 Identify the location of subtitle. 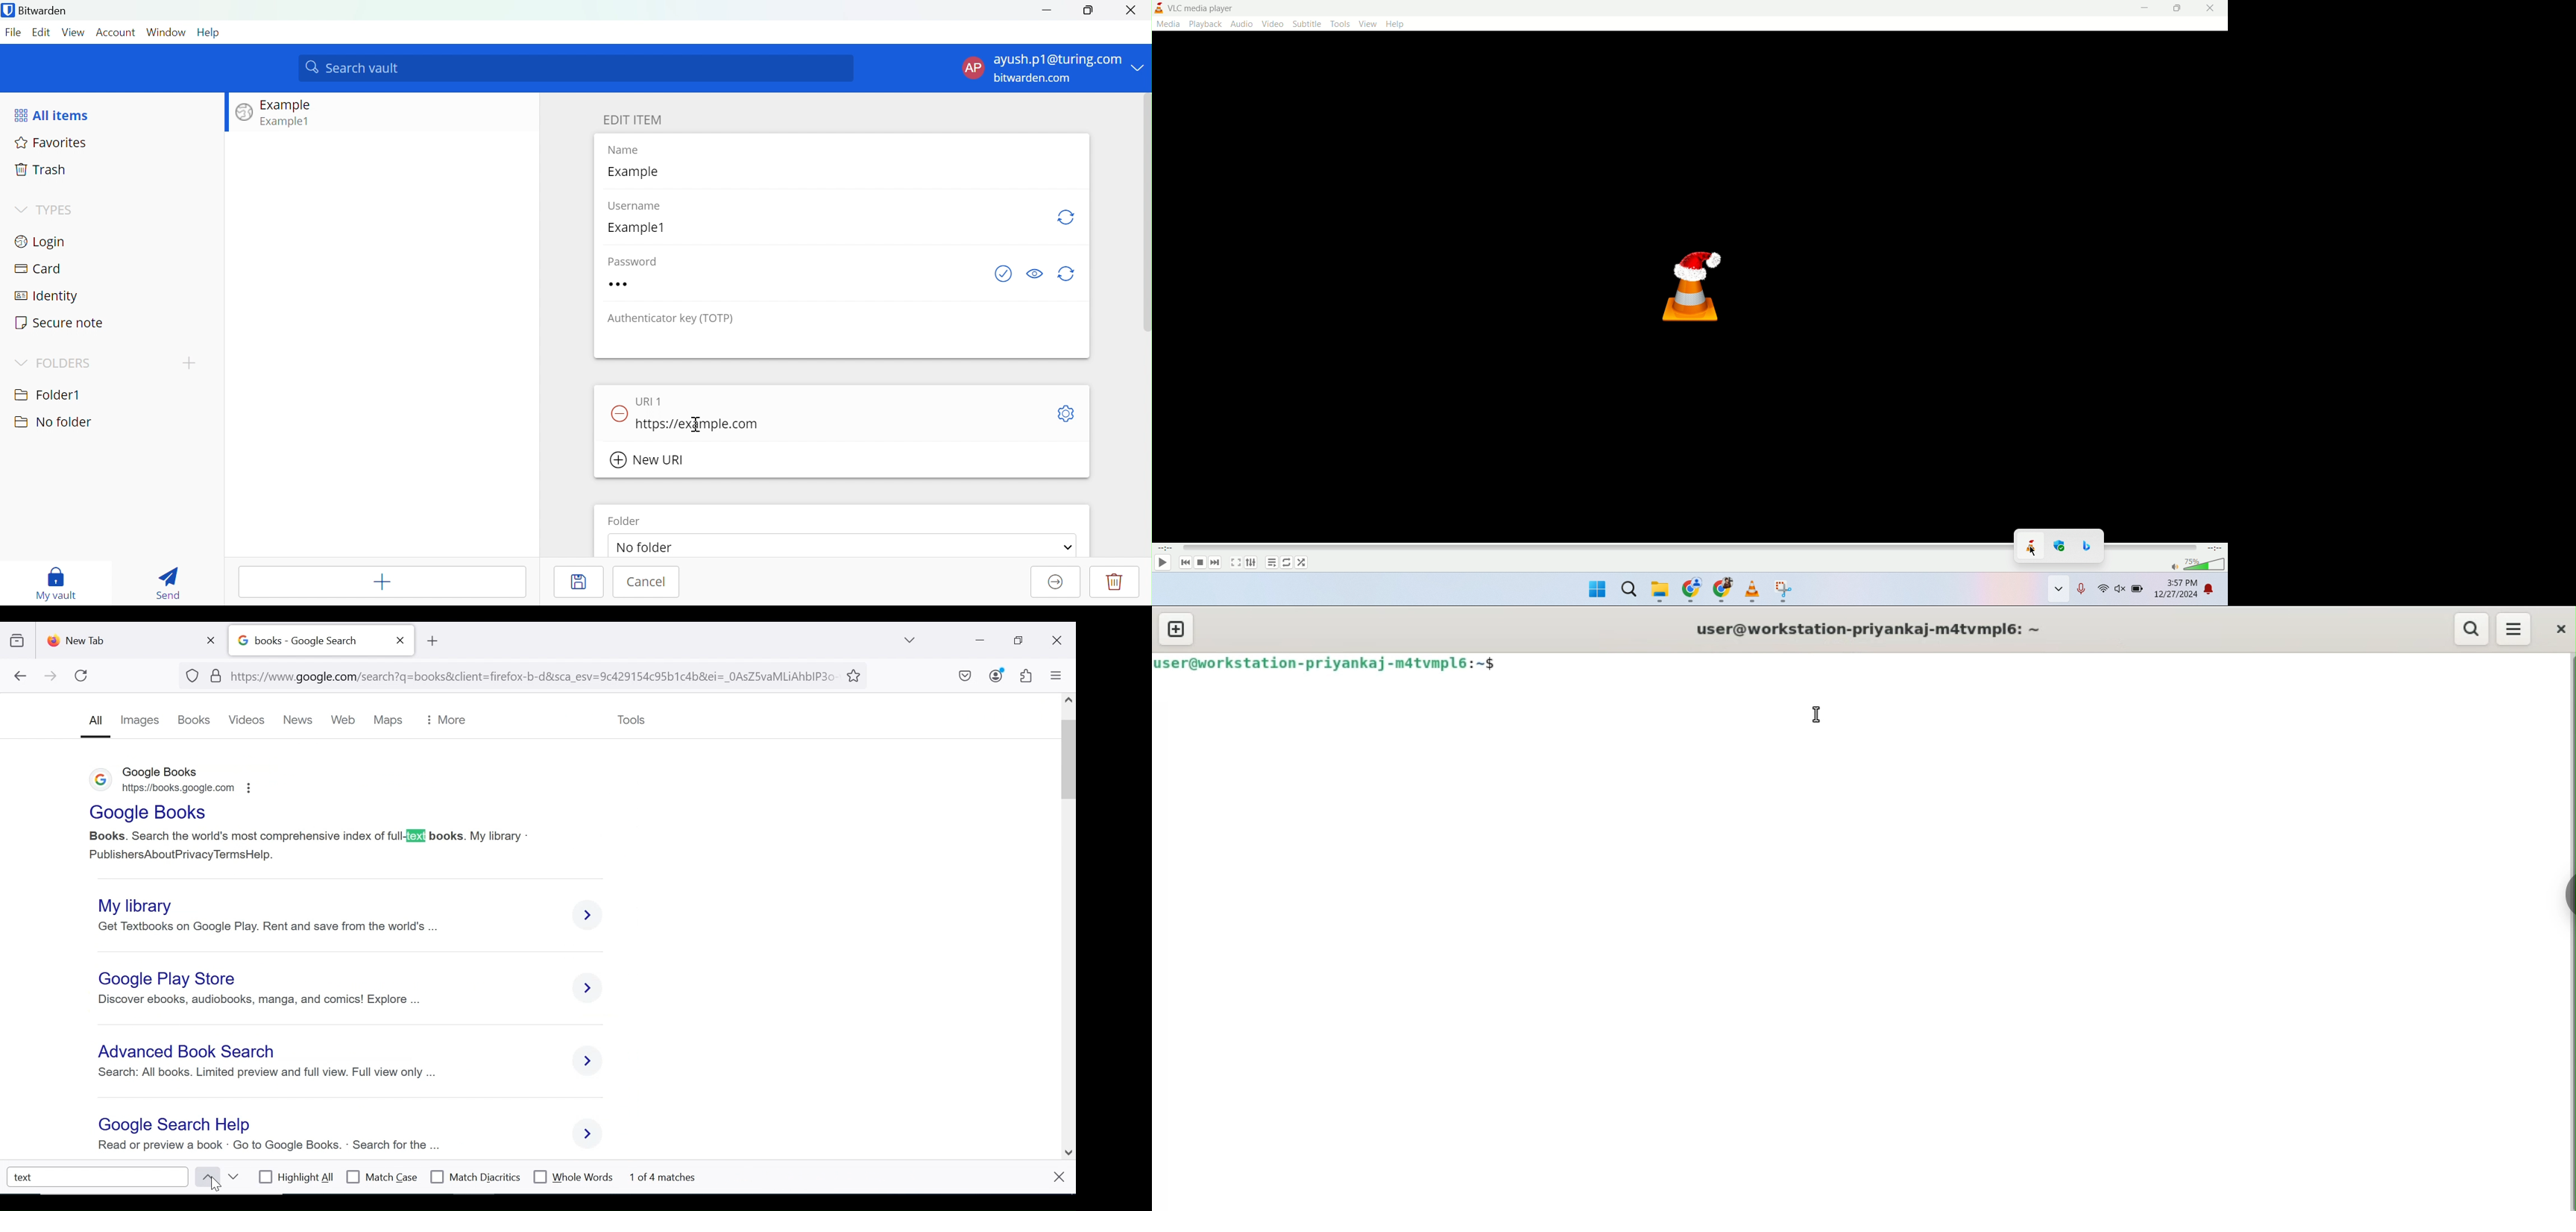
(1306, 24).